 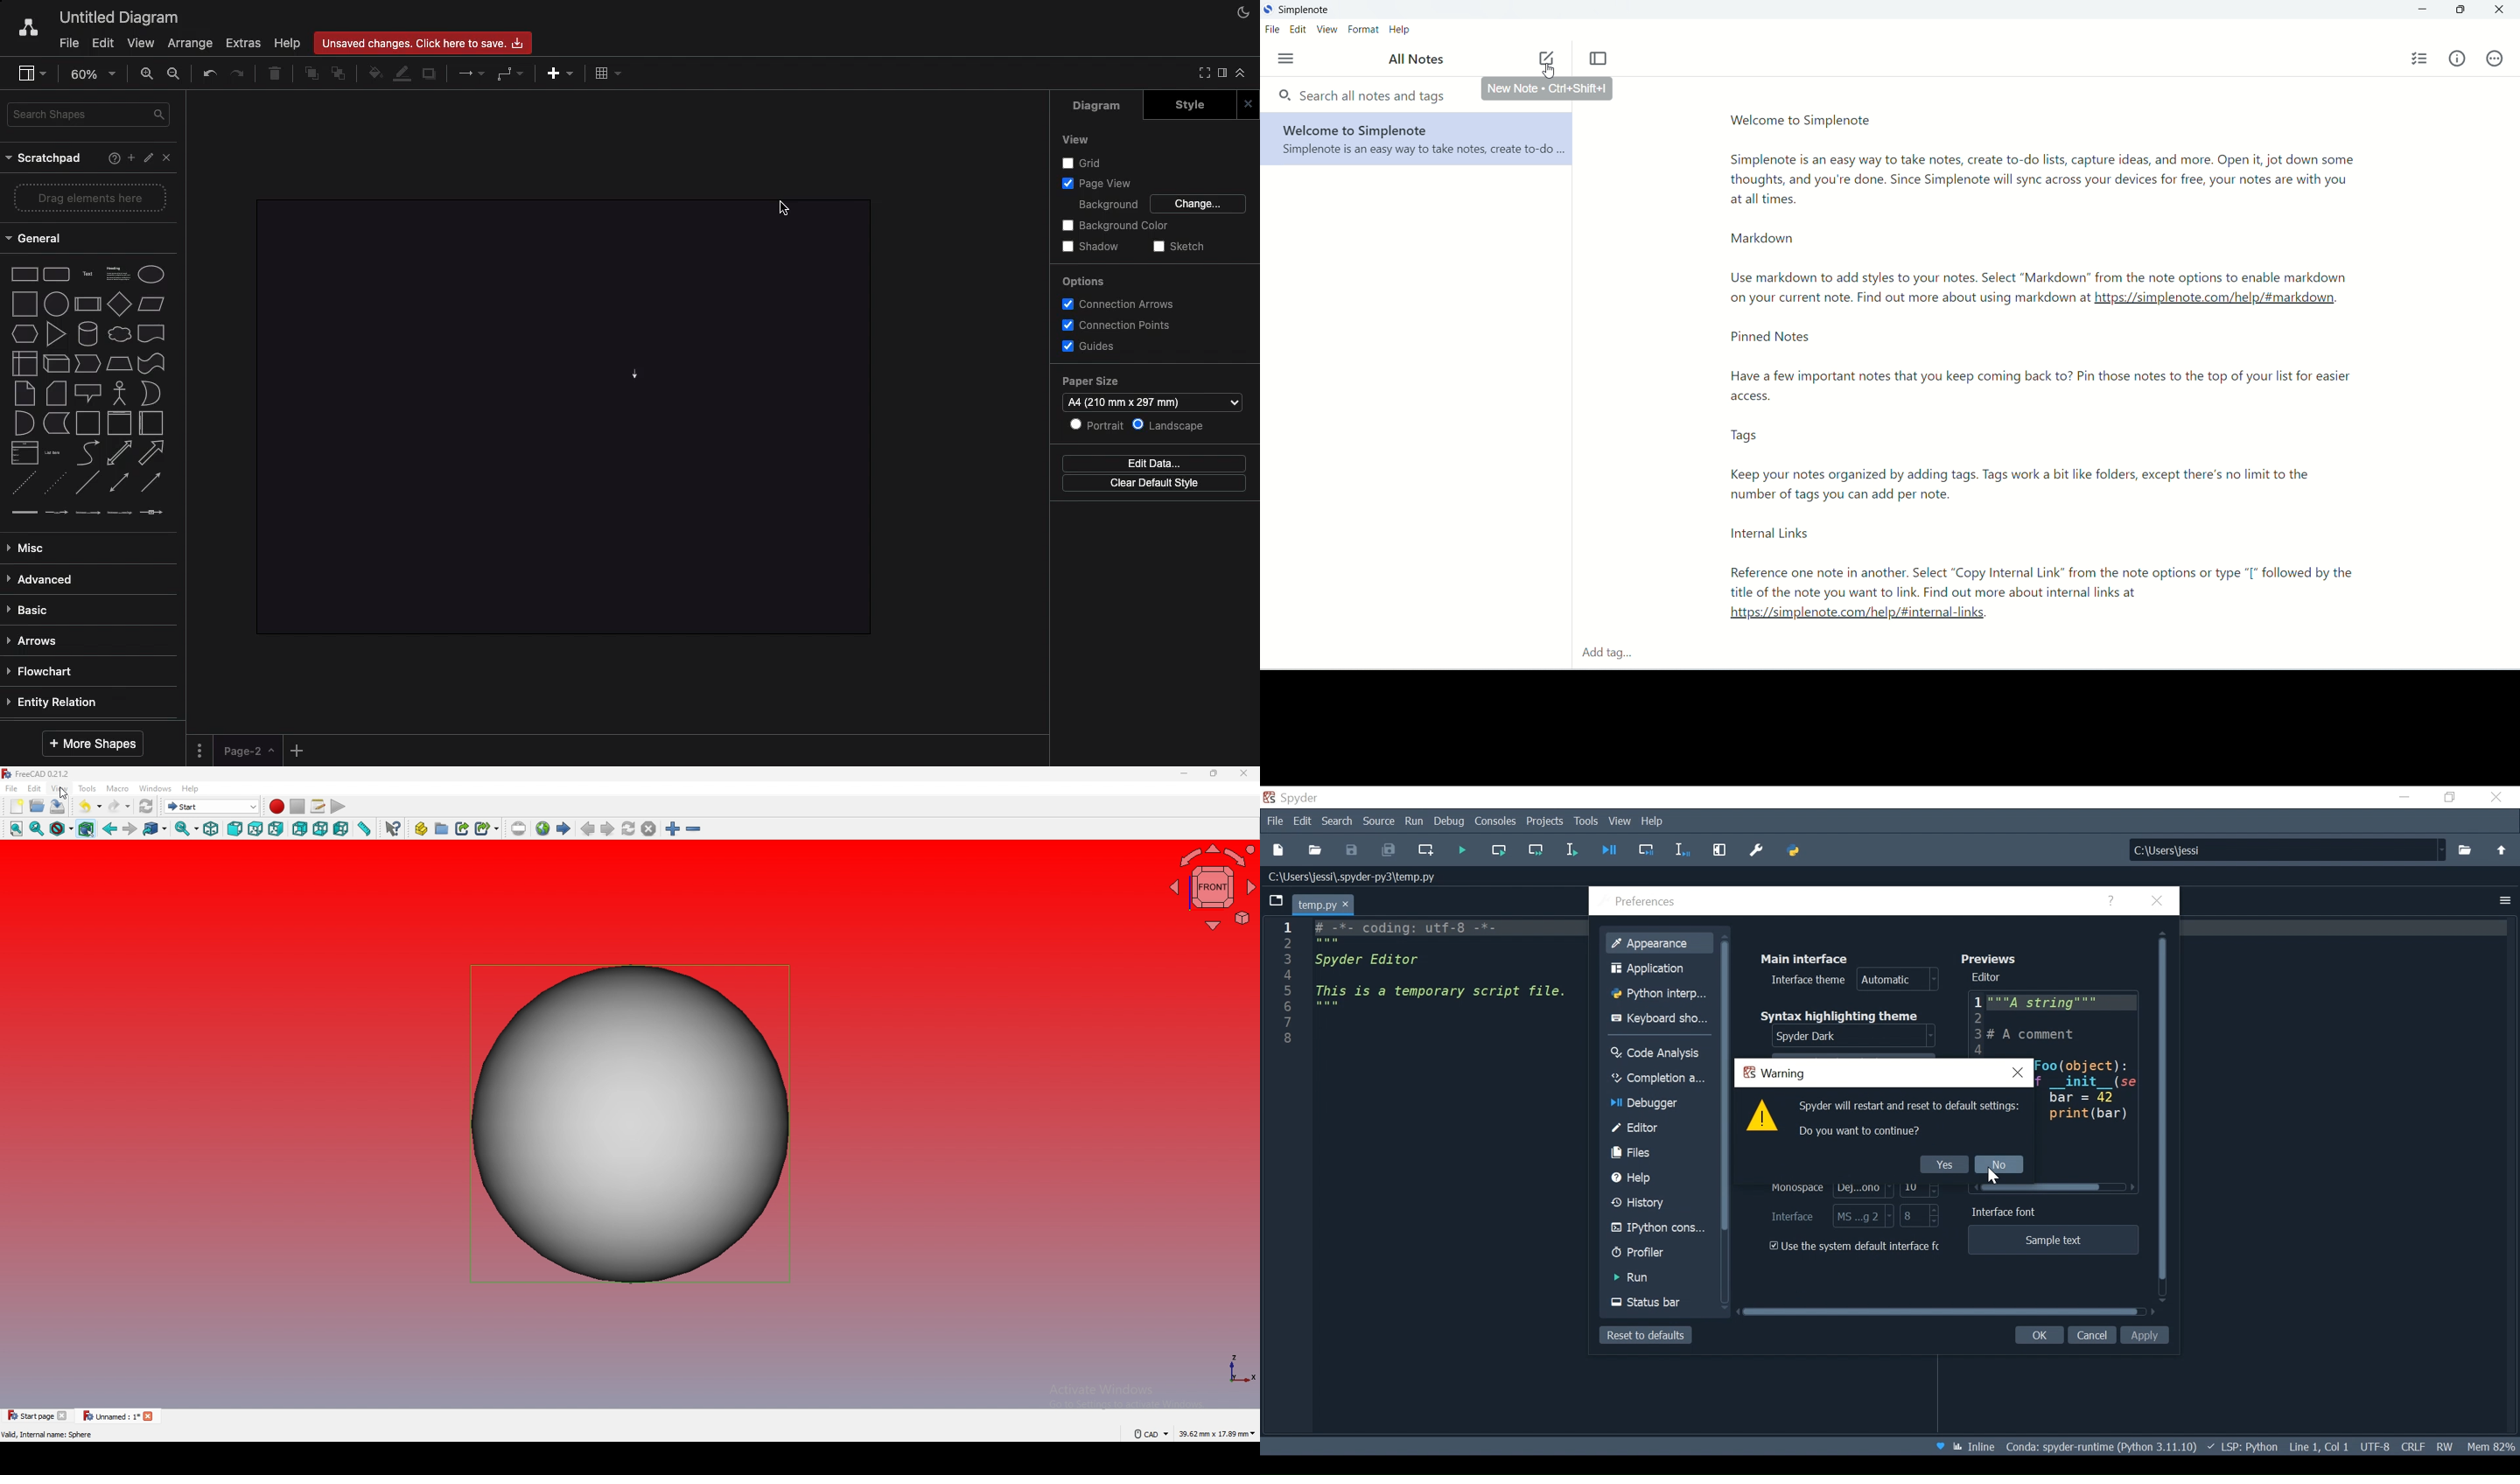 I want to click on Minimize, so click(x=2404, y=797).